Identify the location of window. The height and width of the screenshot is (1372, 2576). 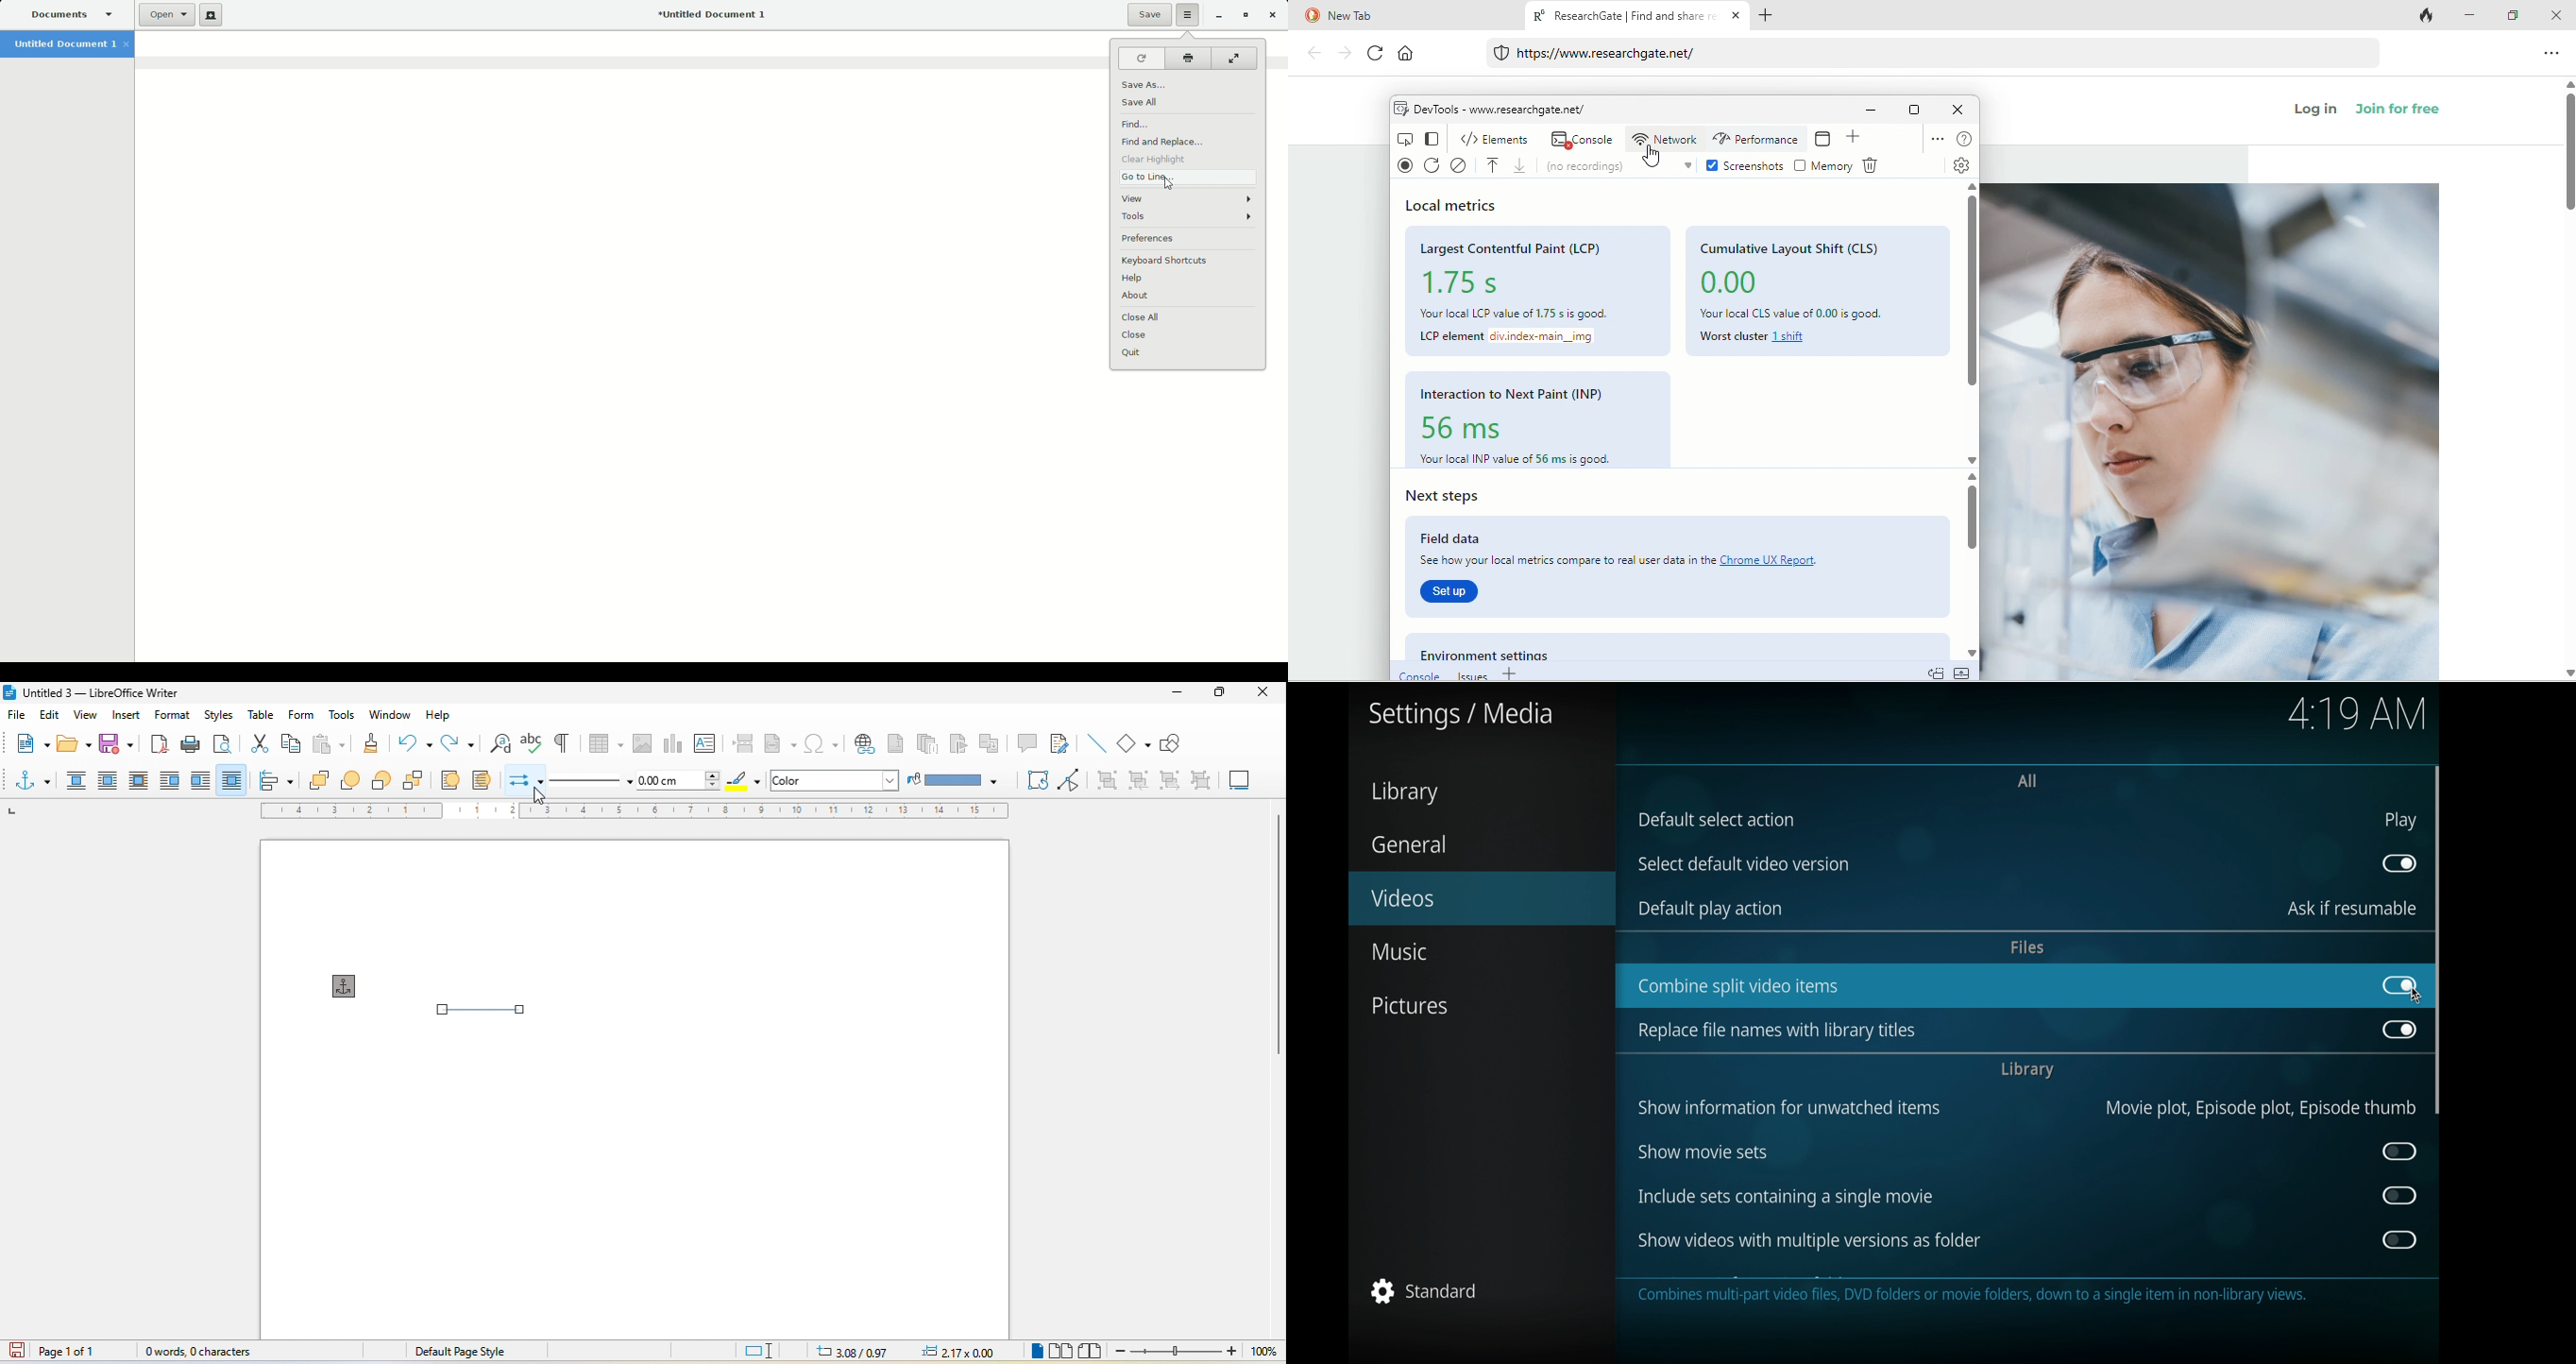
(390, 715).